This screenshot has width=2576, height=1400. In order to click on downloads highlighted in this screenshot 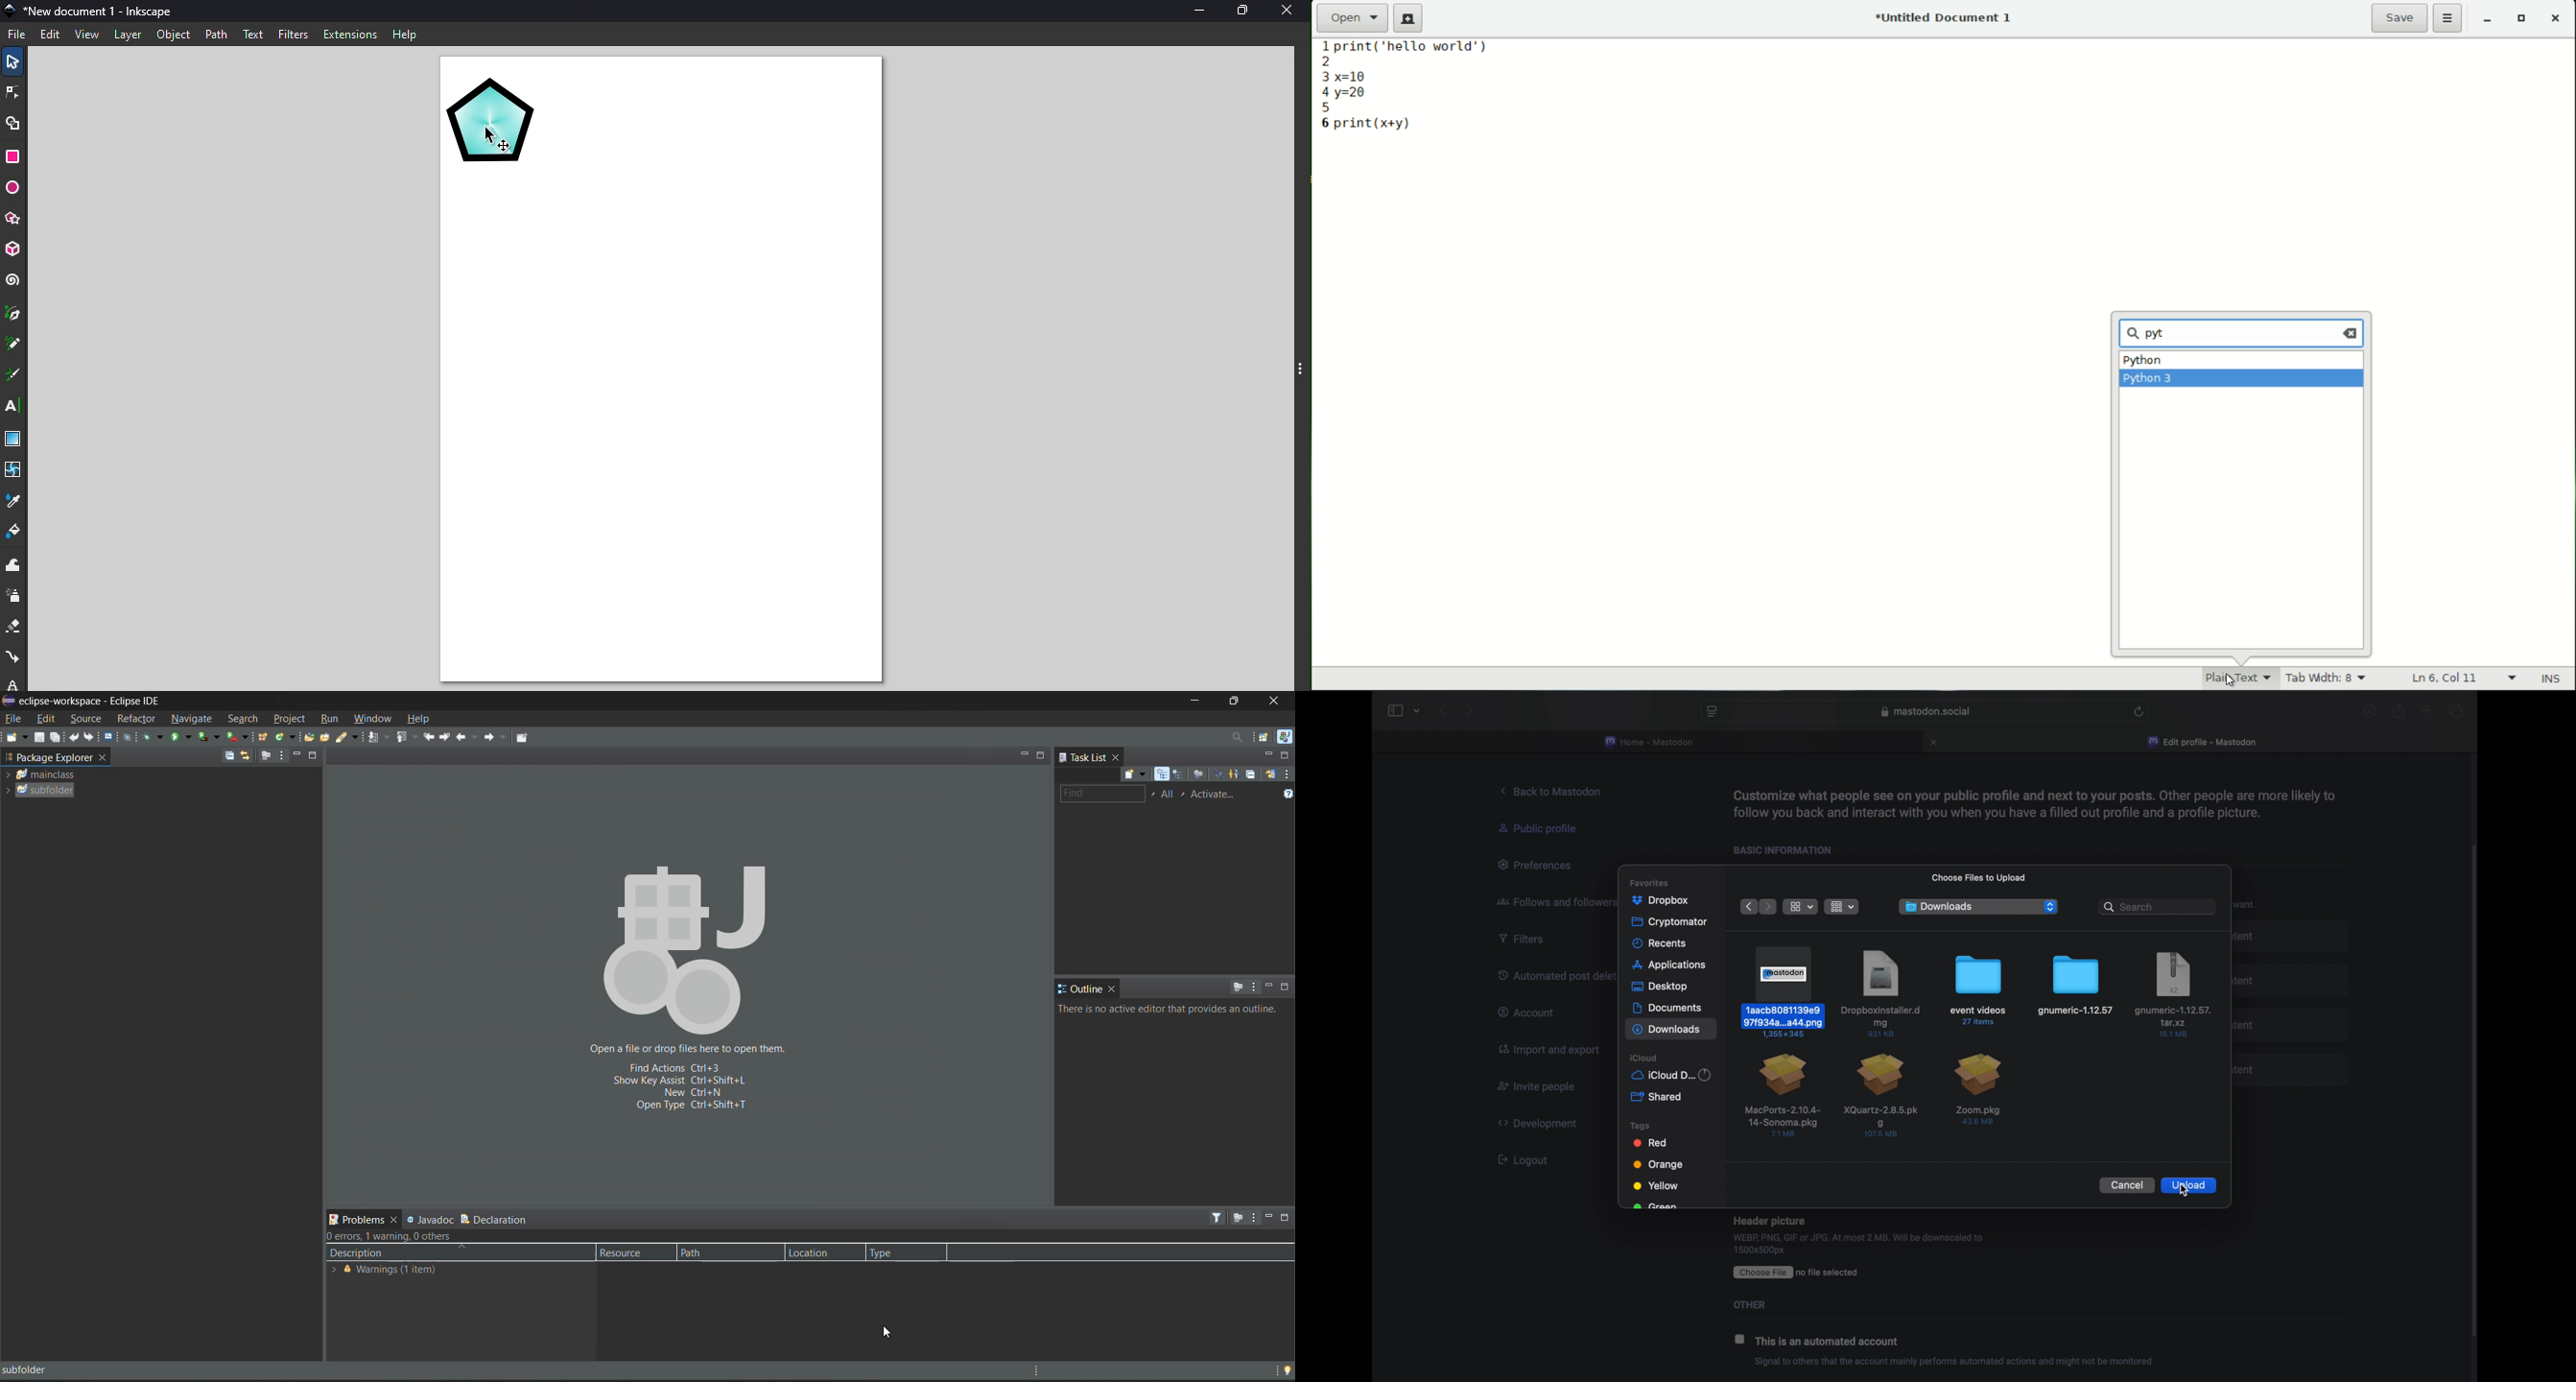, I will do `click(1671, 1028)`.